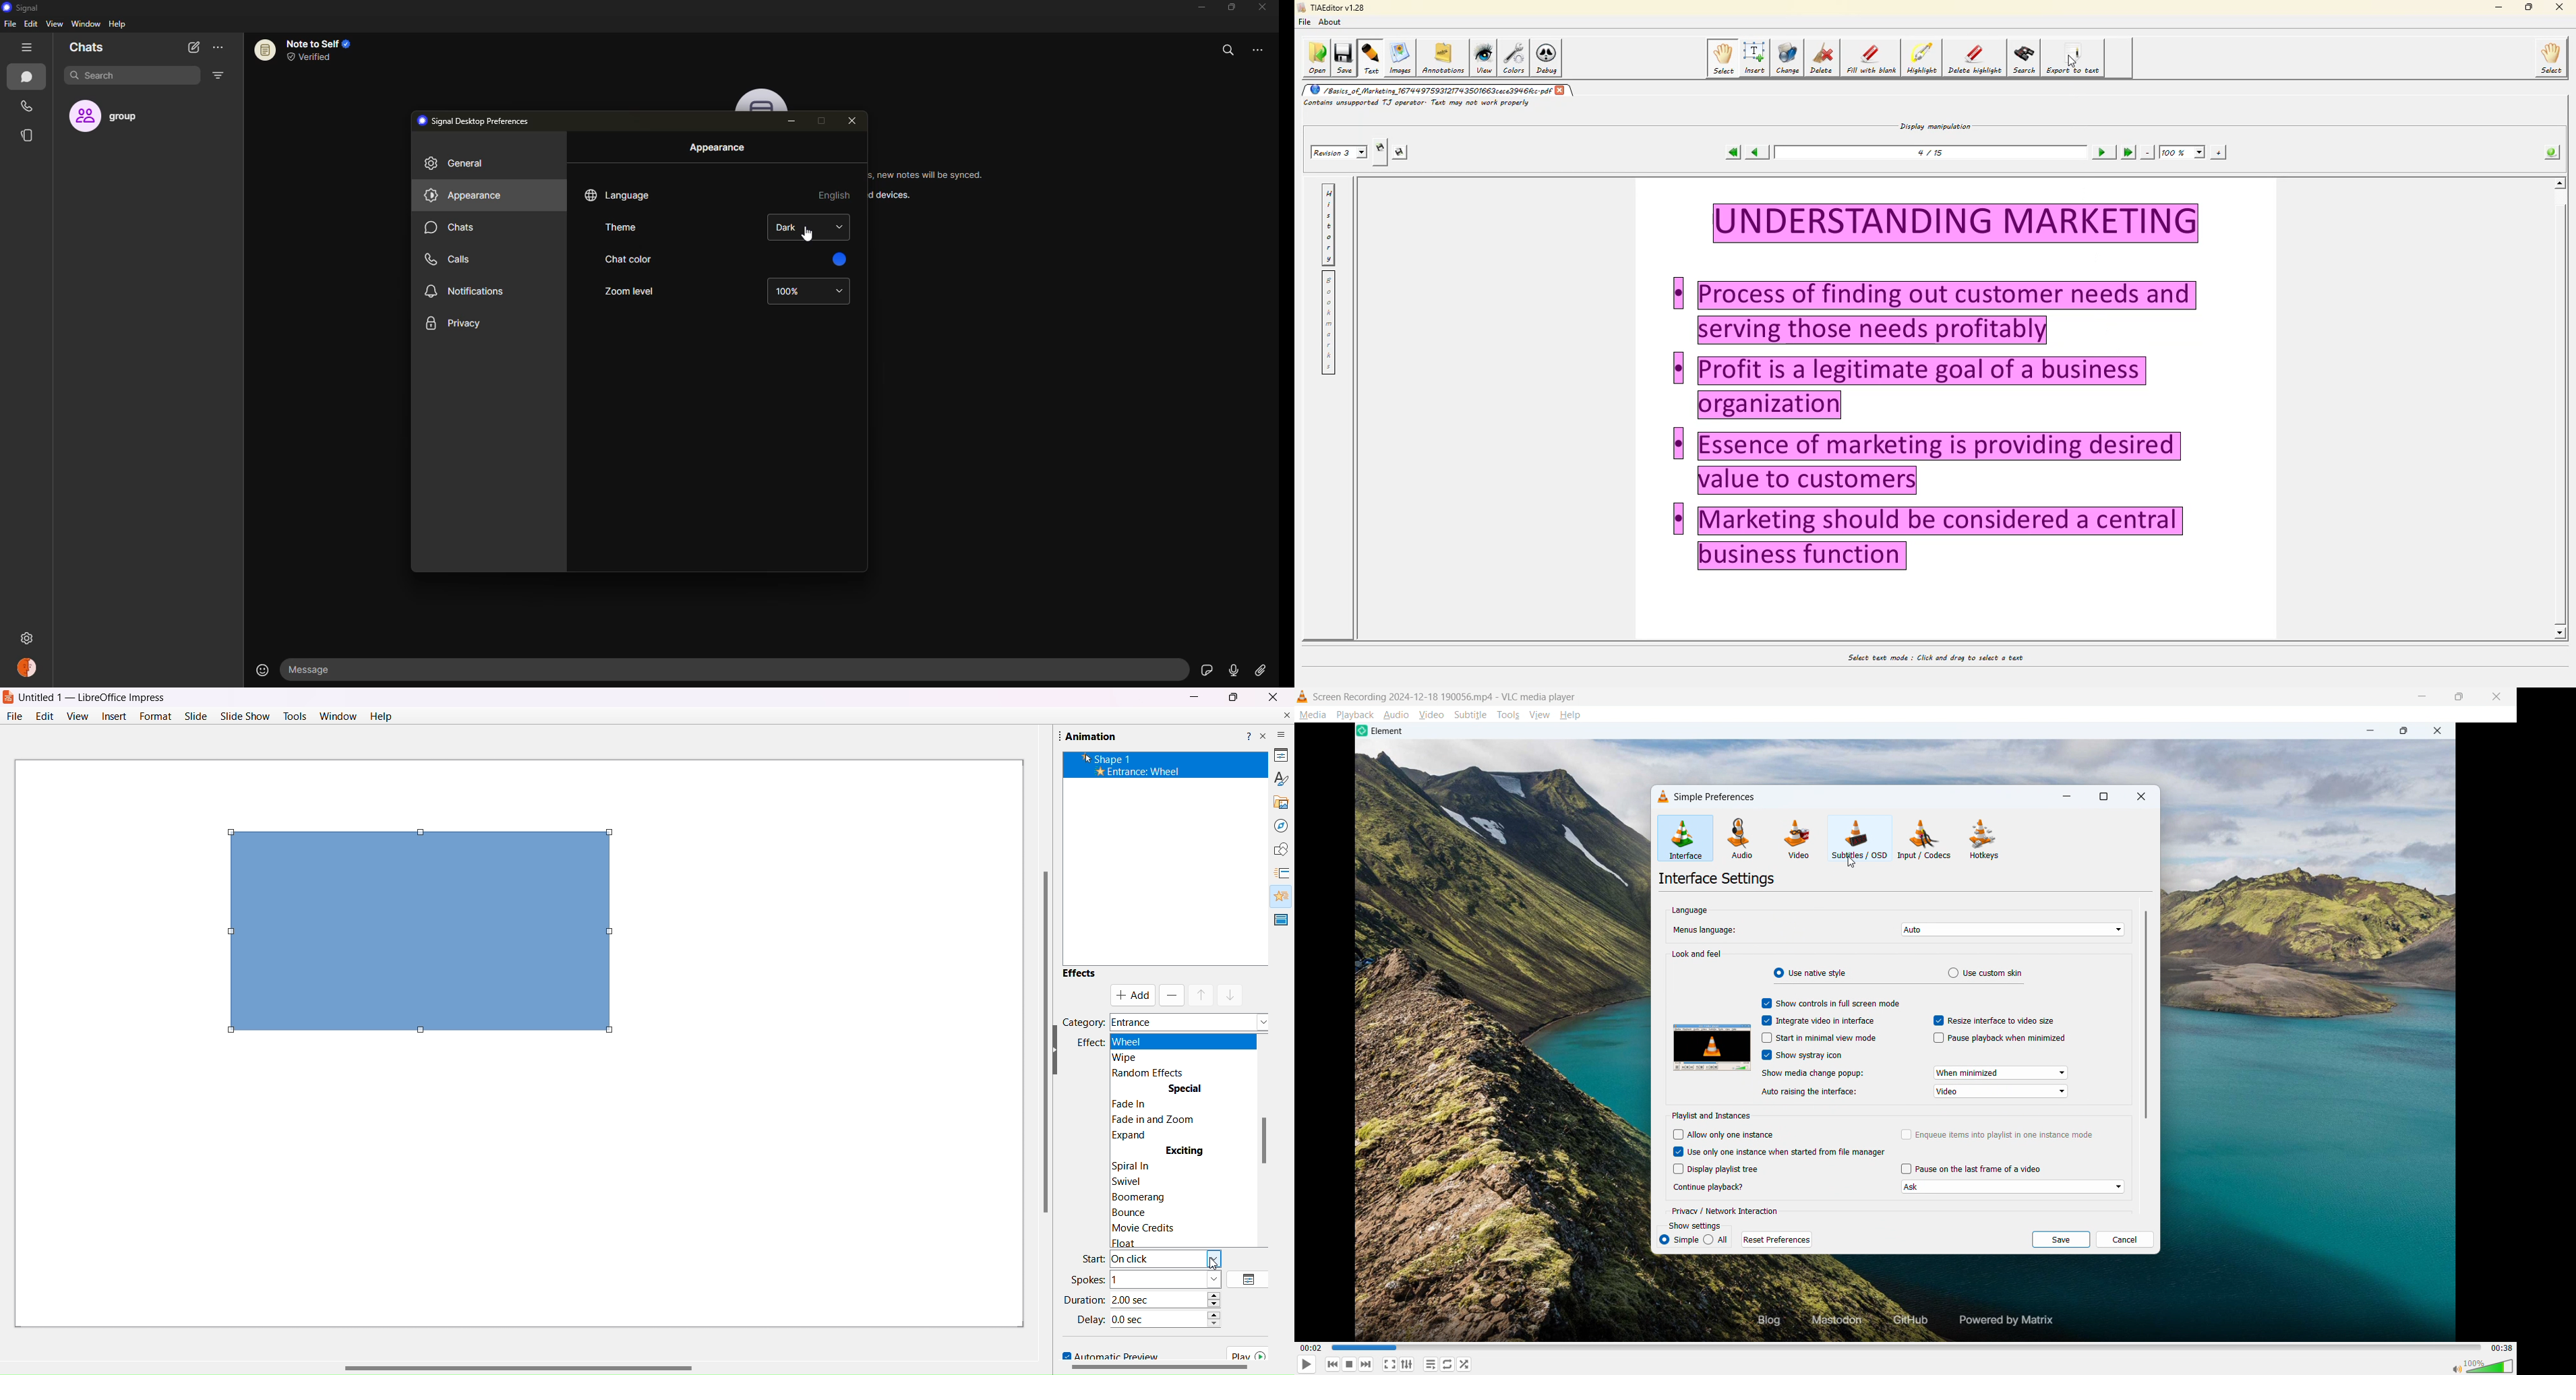 The width and height of the screenshot is (2576, 1400). I want to click on Types of start, so click(1172, 1259).